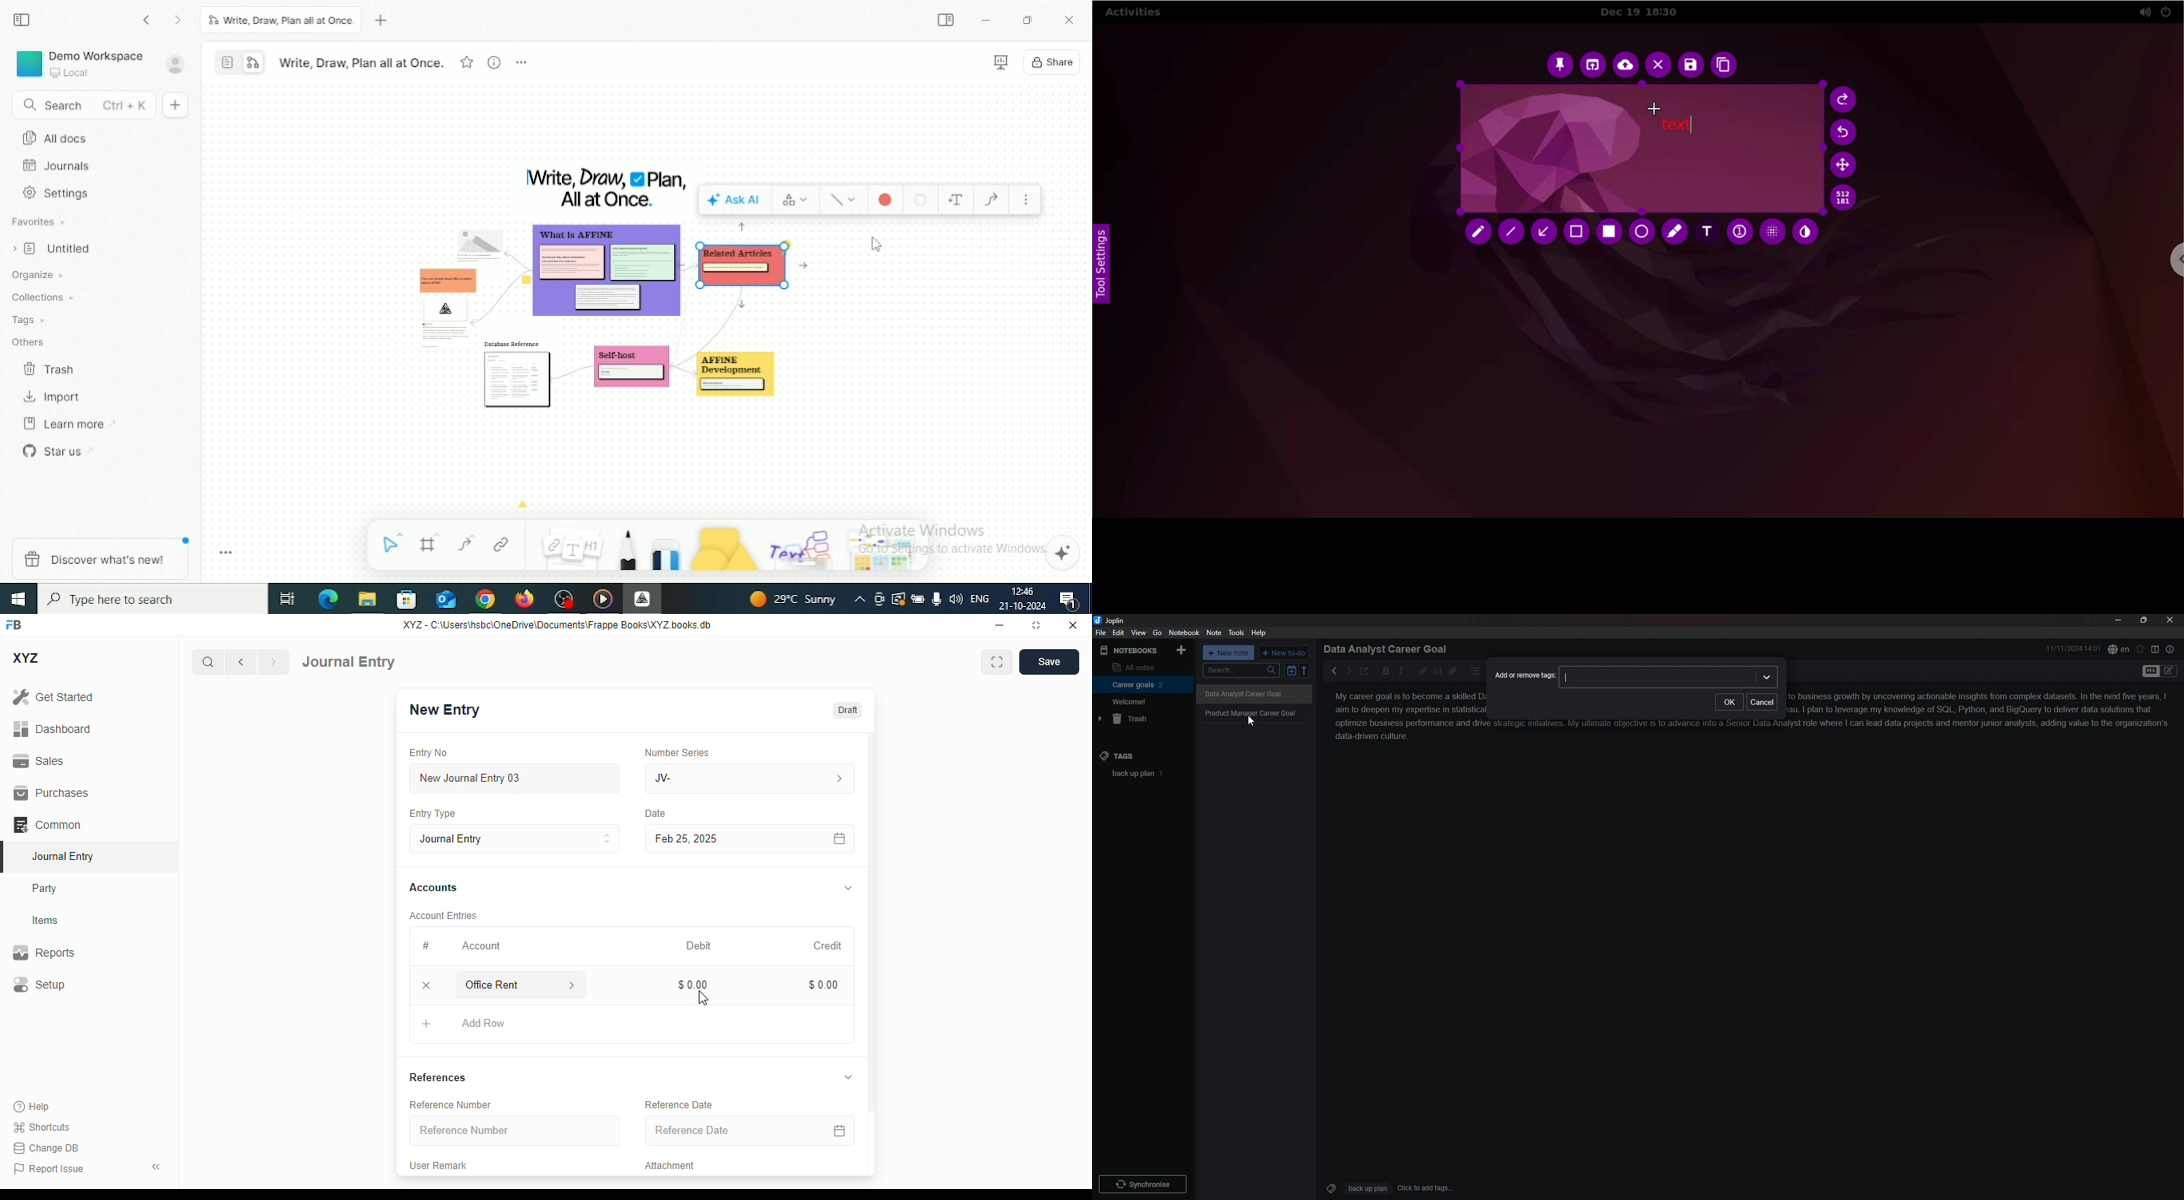 The height and width of the screenshot is (1204, 2184). I want to click on get started, so click(53, 696).